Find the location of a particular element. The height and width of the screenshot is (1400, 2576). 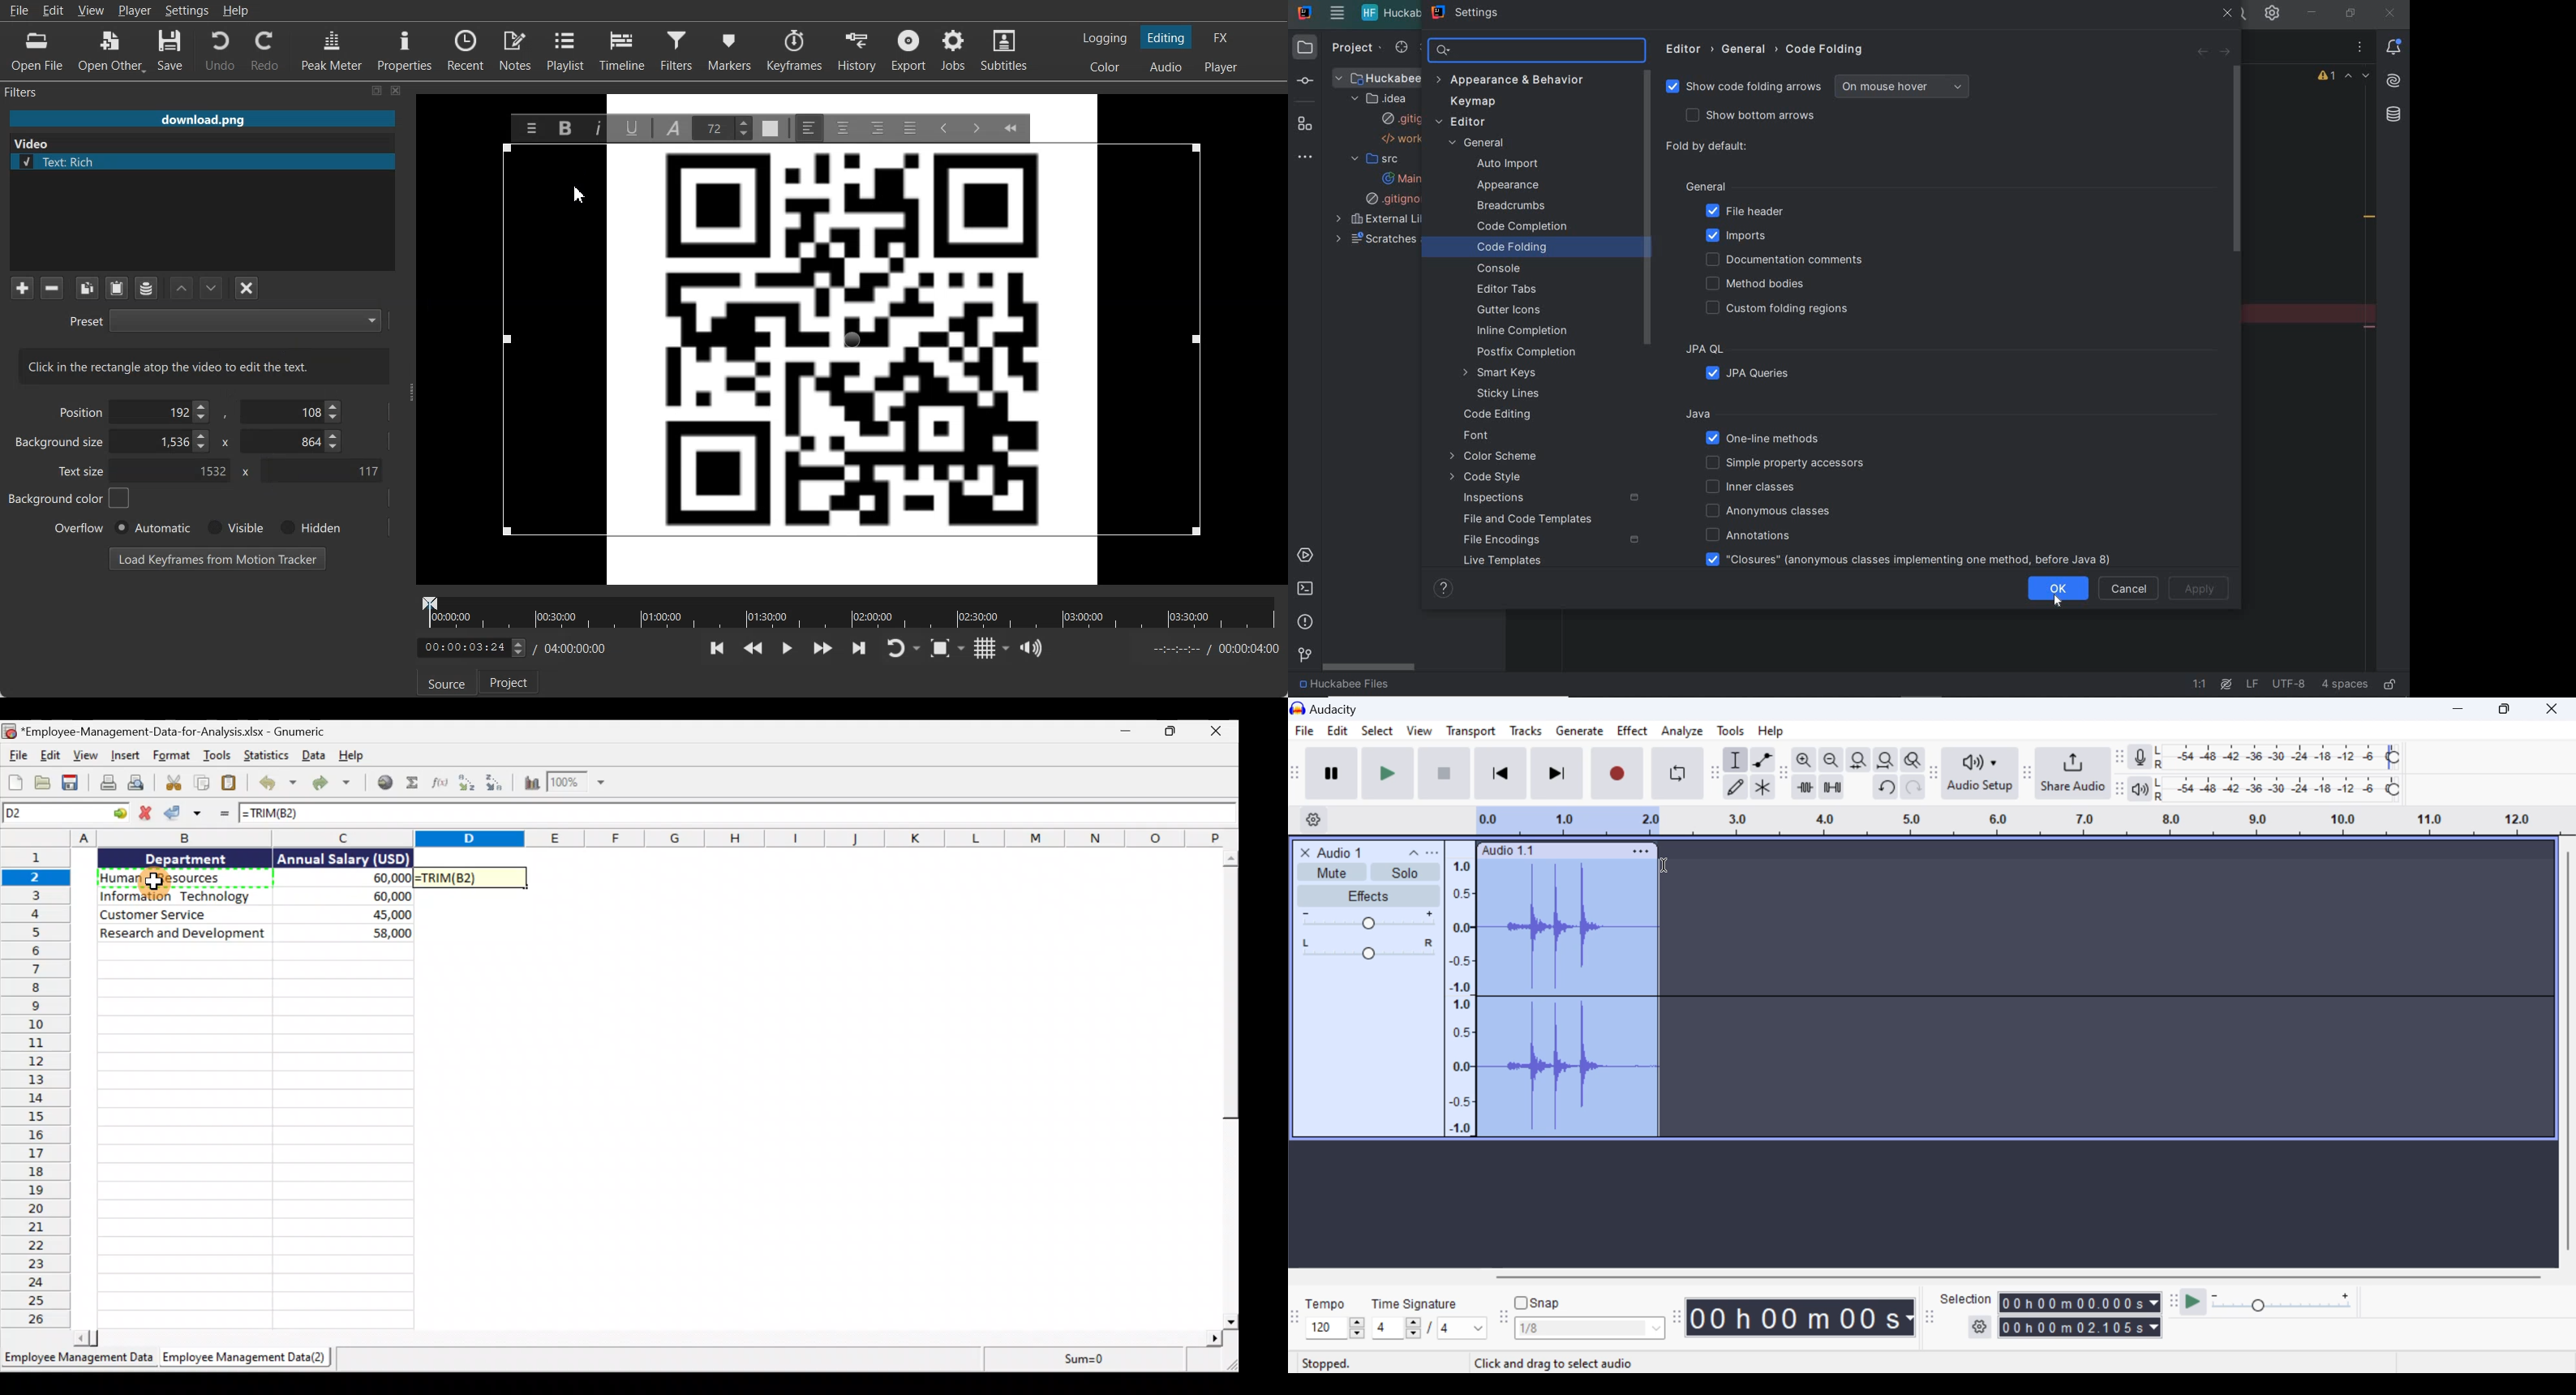

Insert a chart is located at coordinates (532, 783).